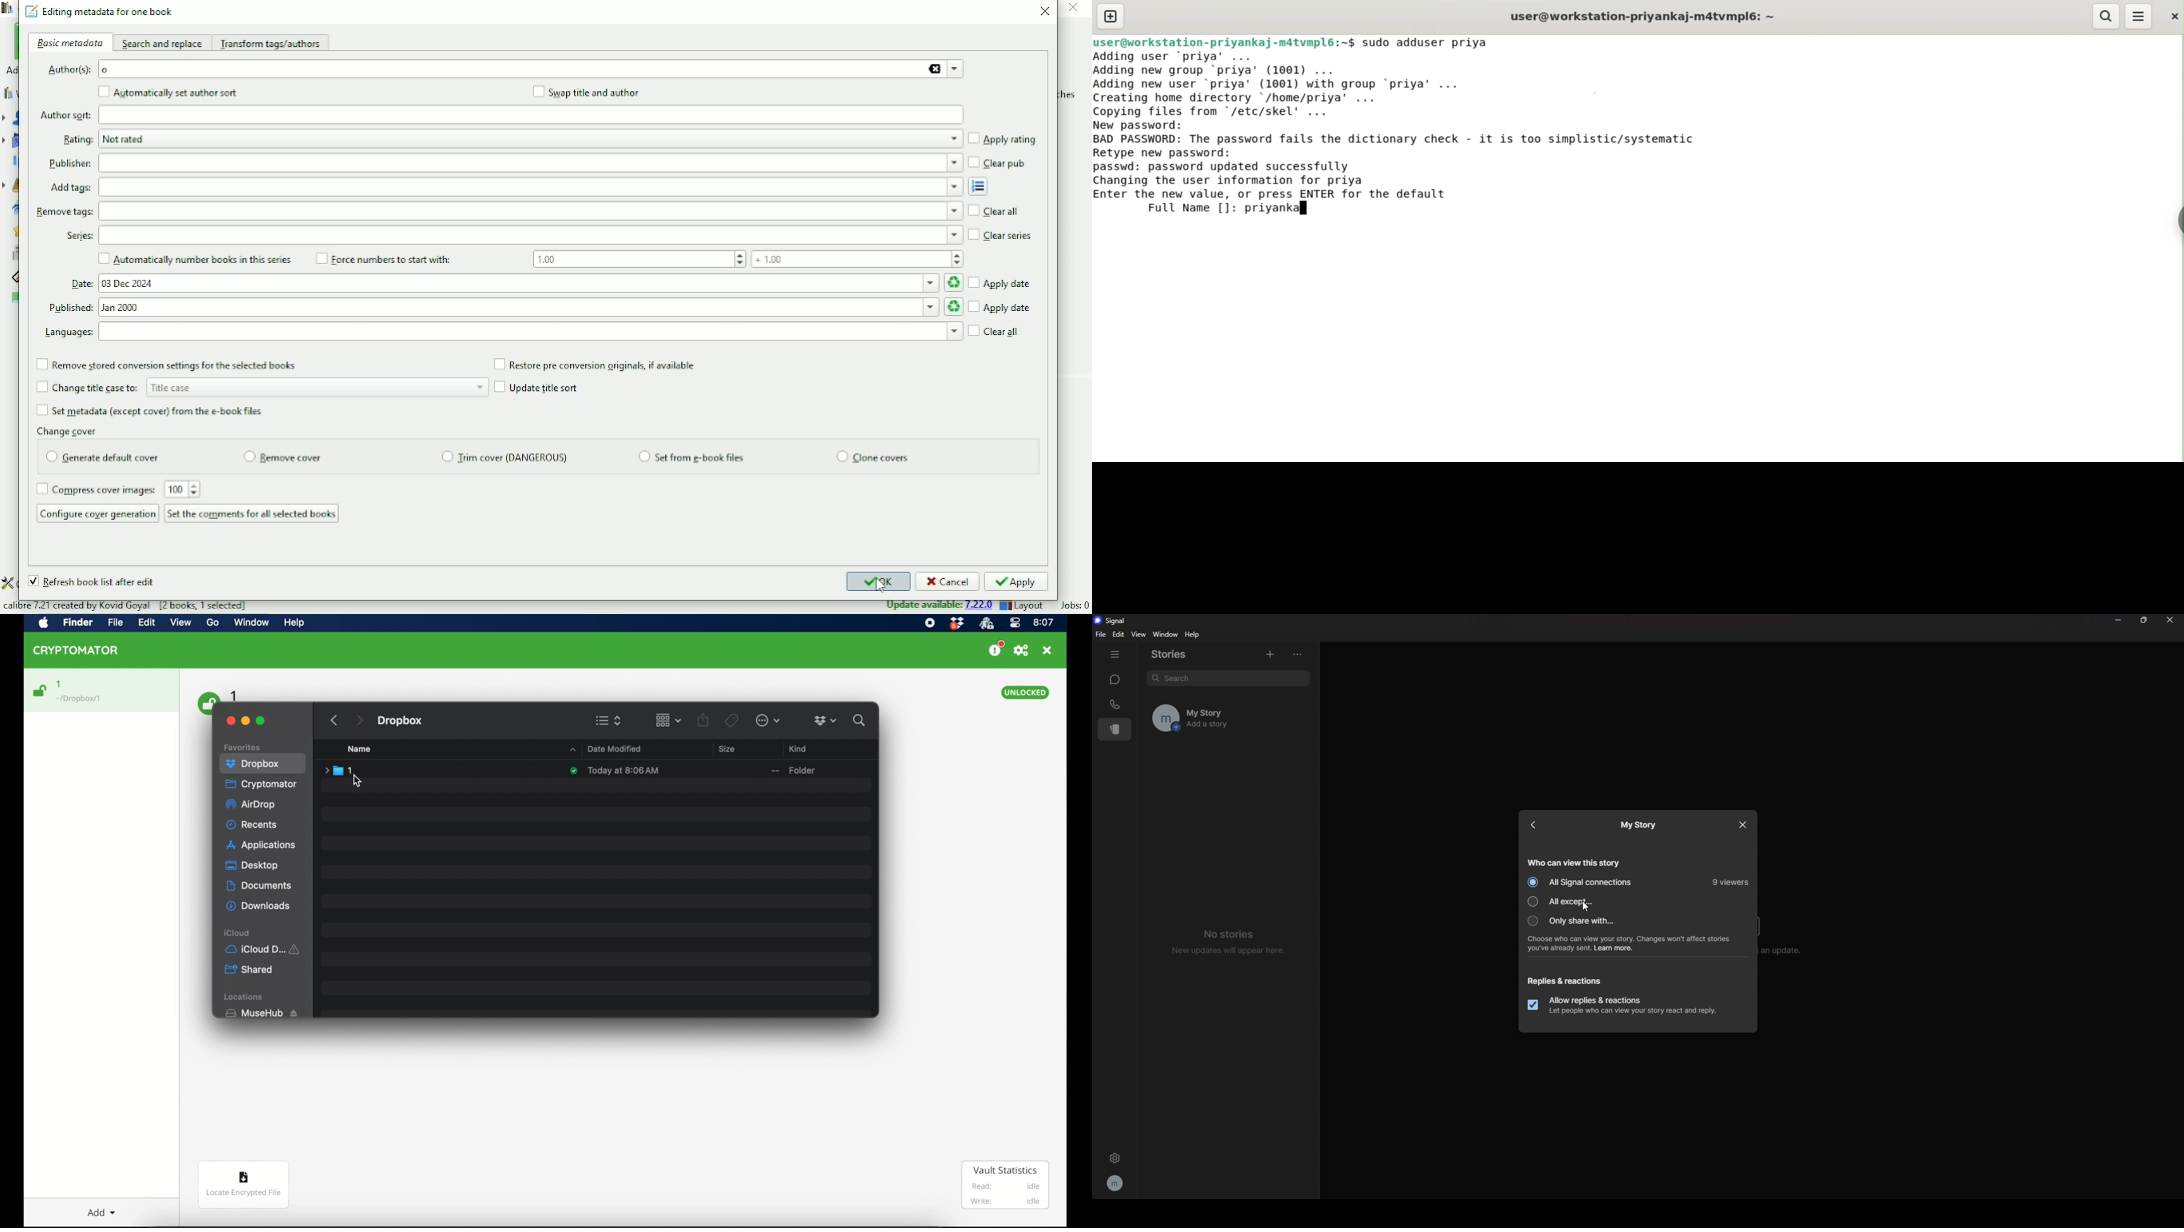  Describe the element at coordinates (1116, 1183) in the screenshot. I see `profile` at that location.